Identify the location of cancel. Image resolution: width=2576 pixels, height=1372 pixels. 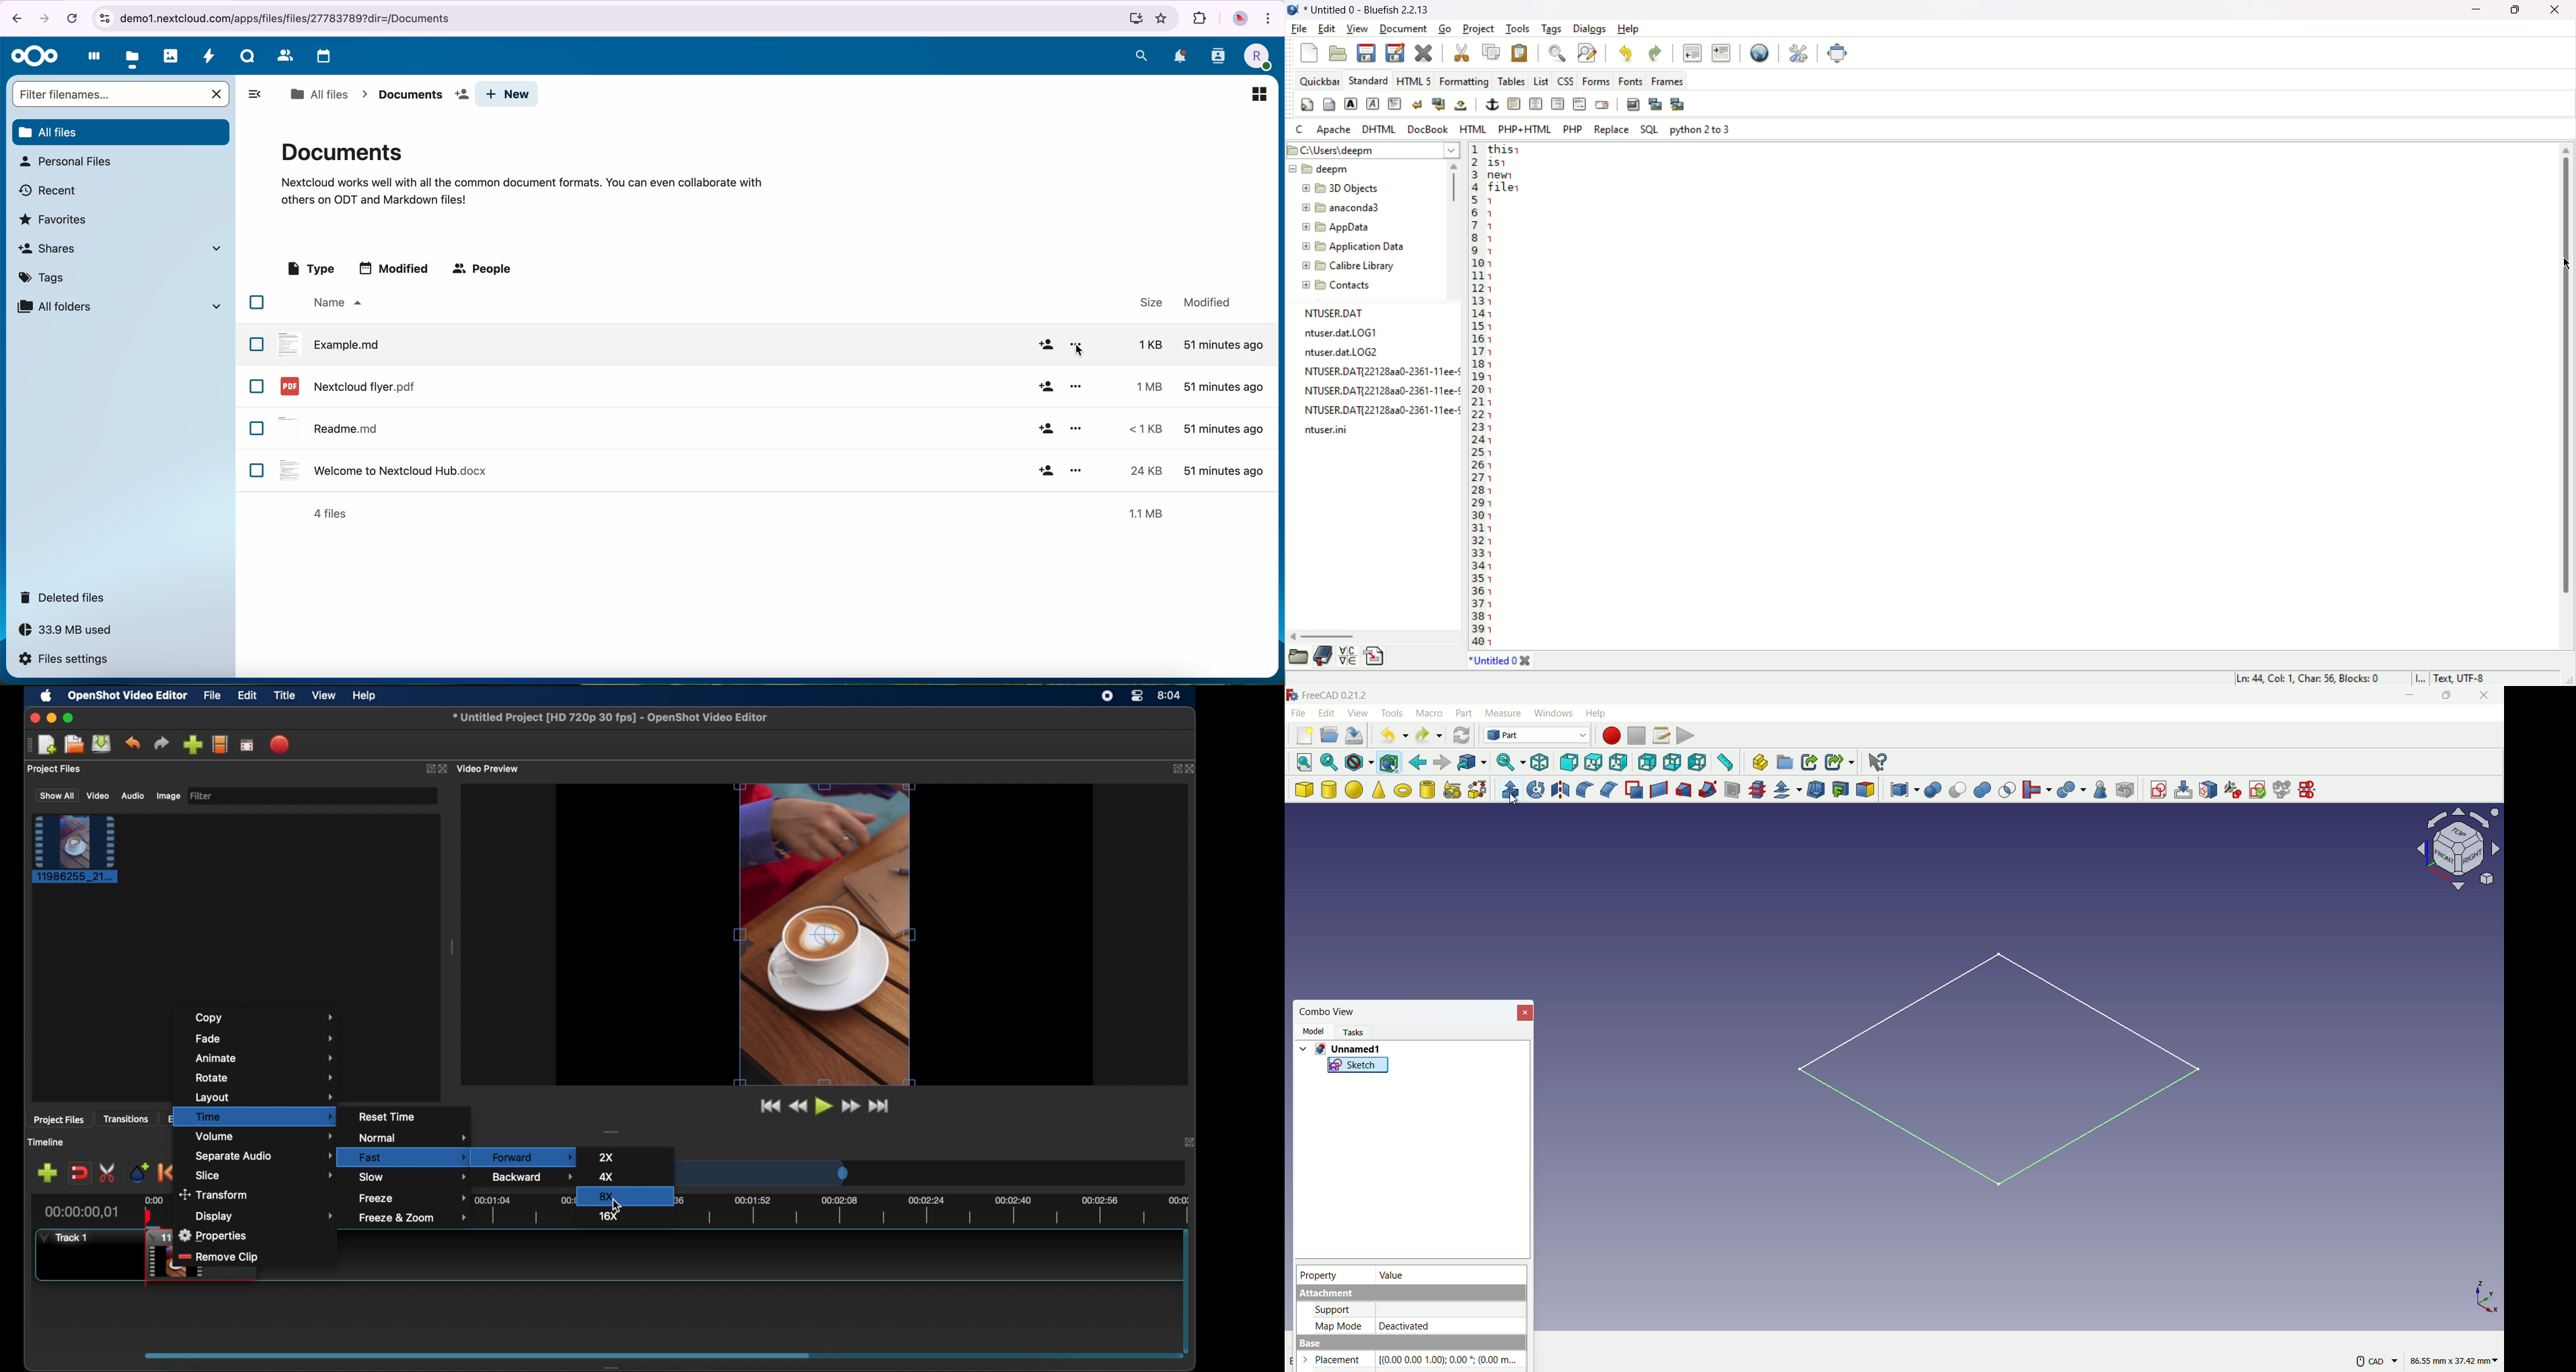
(218, 94).